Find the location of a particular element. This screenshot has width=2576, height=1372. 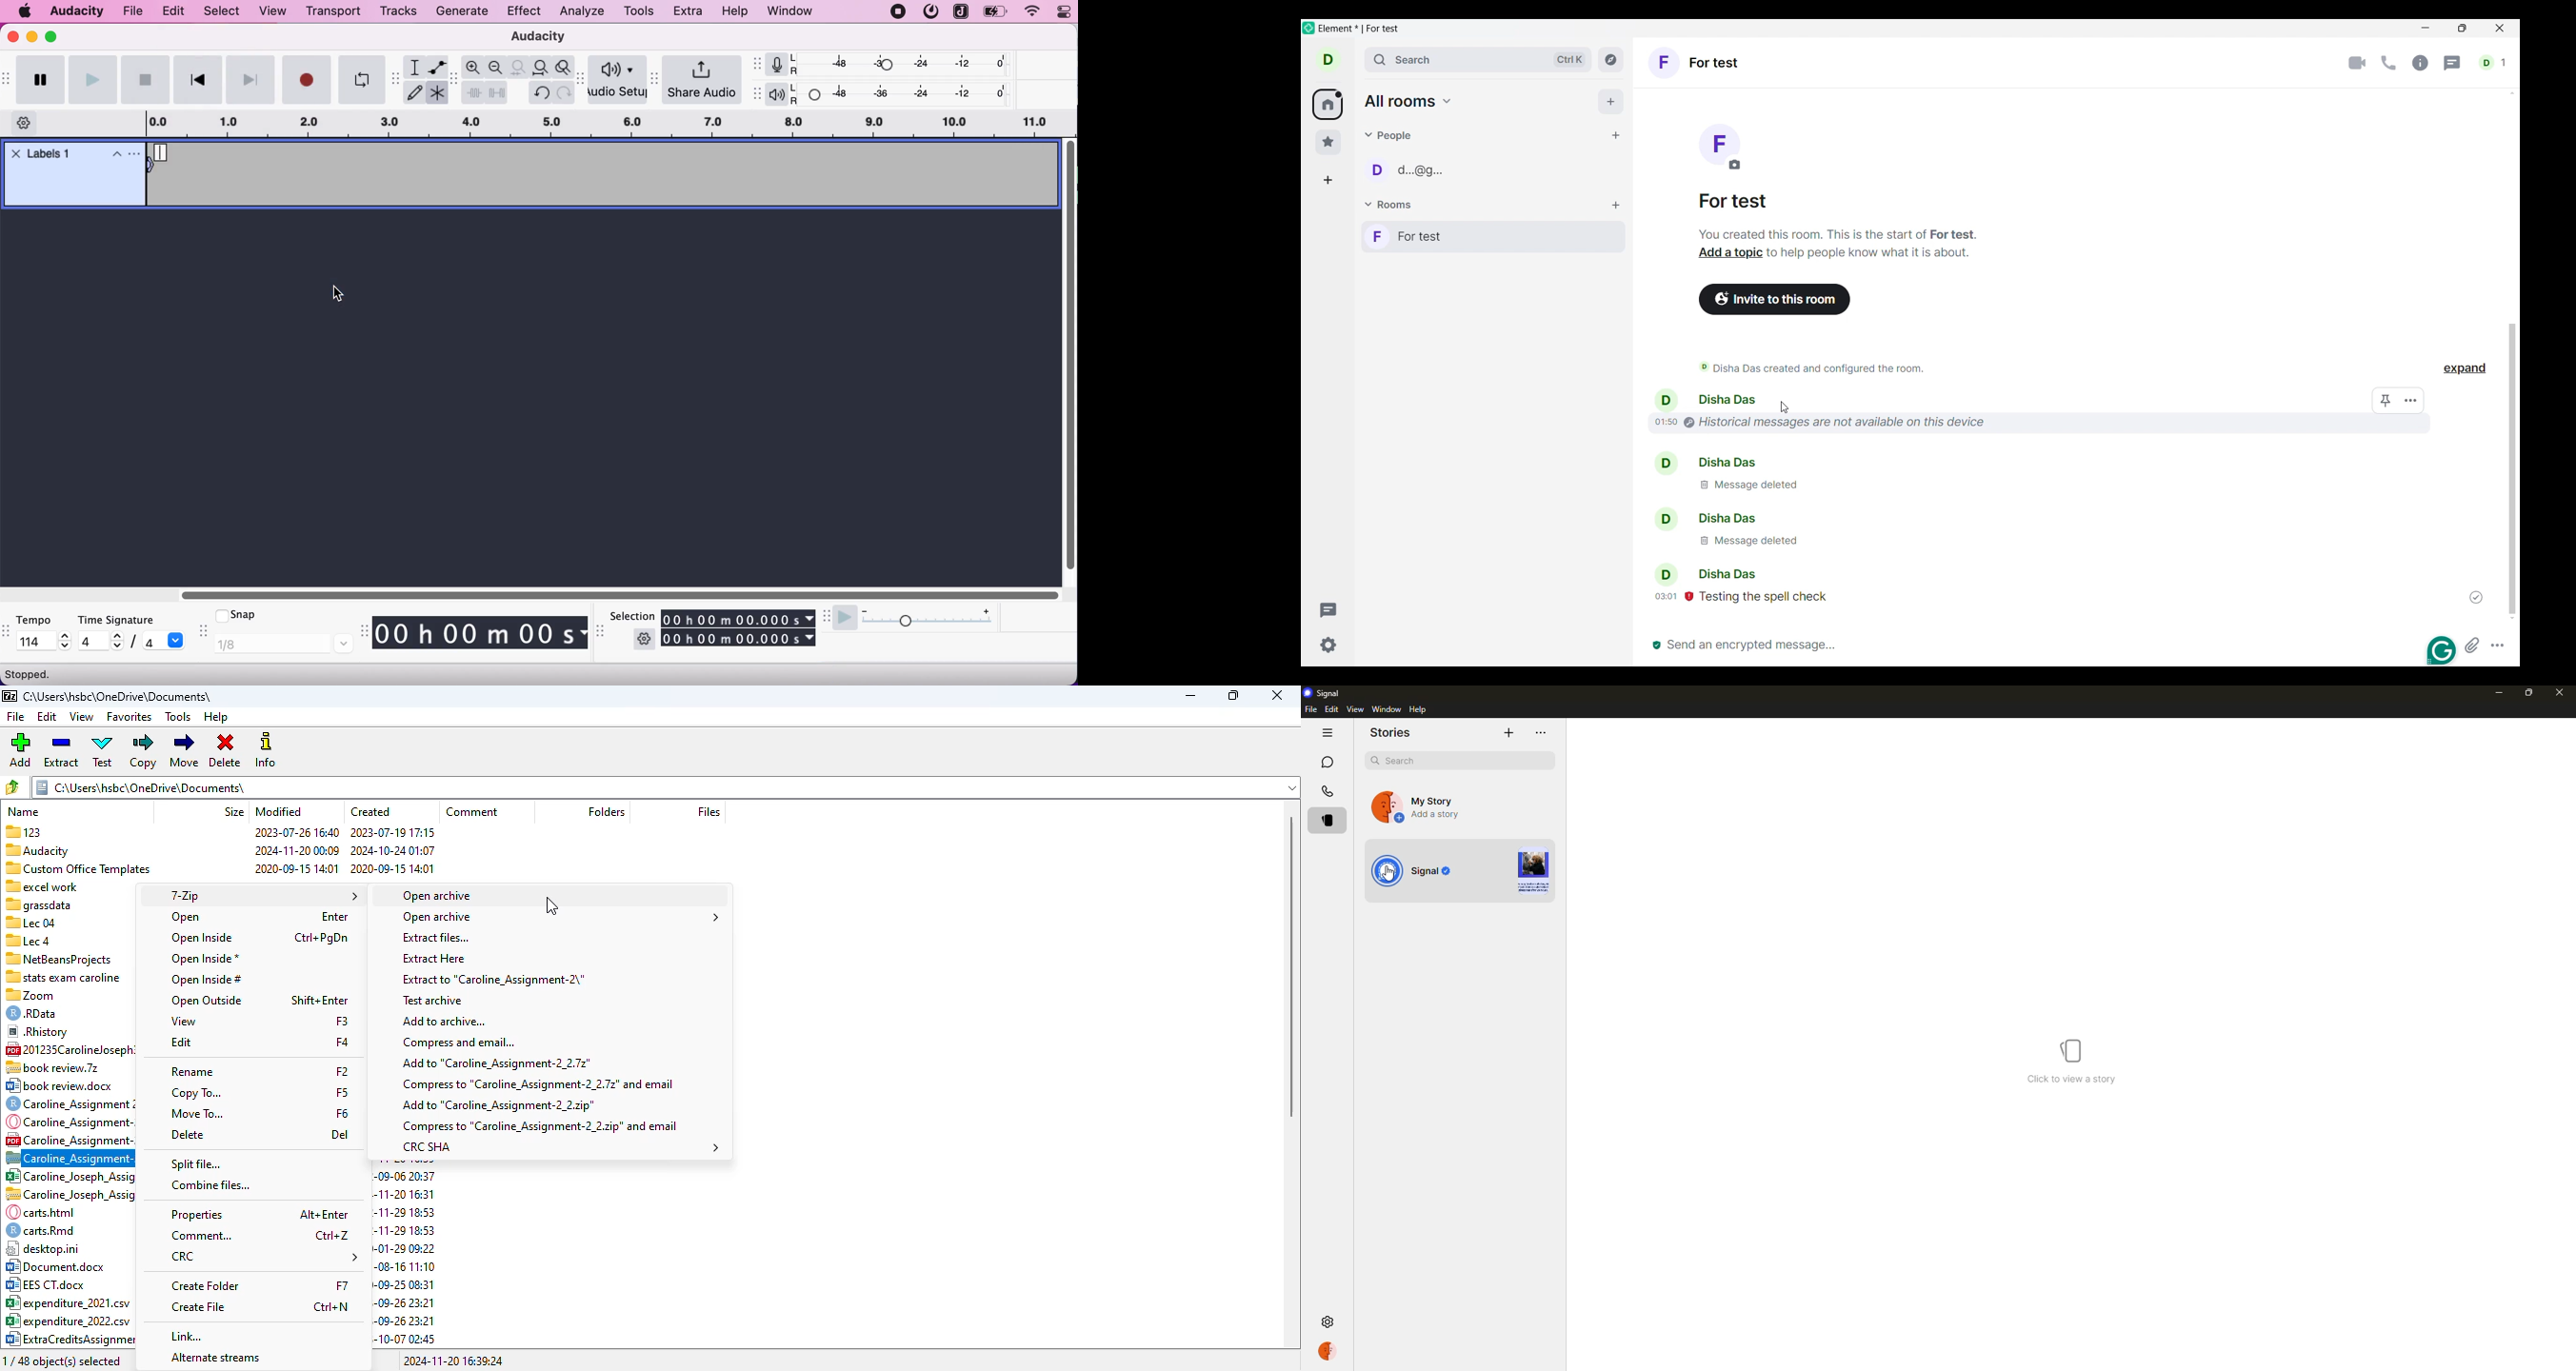

audacity tools toolbar is located at coordinates (396, 79).